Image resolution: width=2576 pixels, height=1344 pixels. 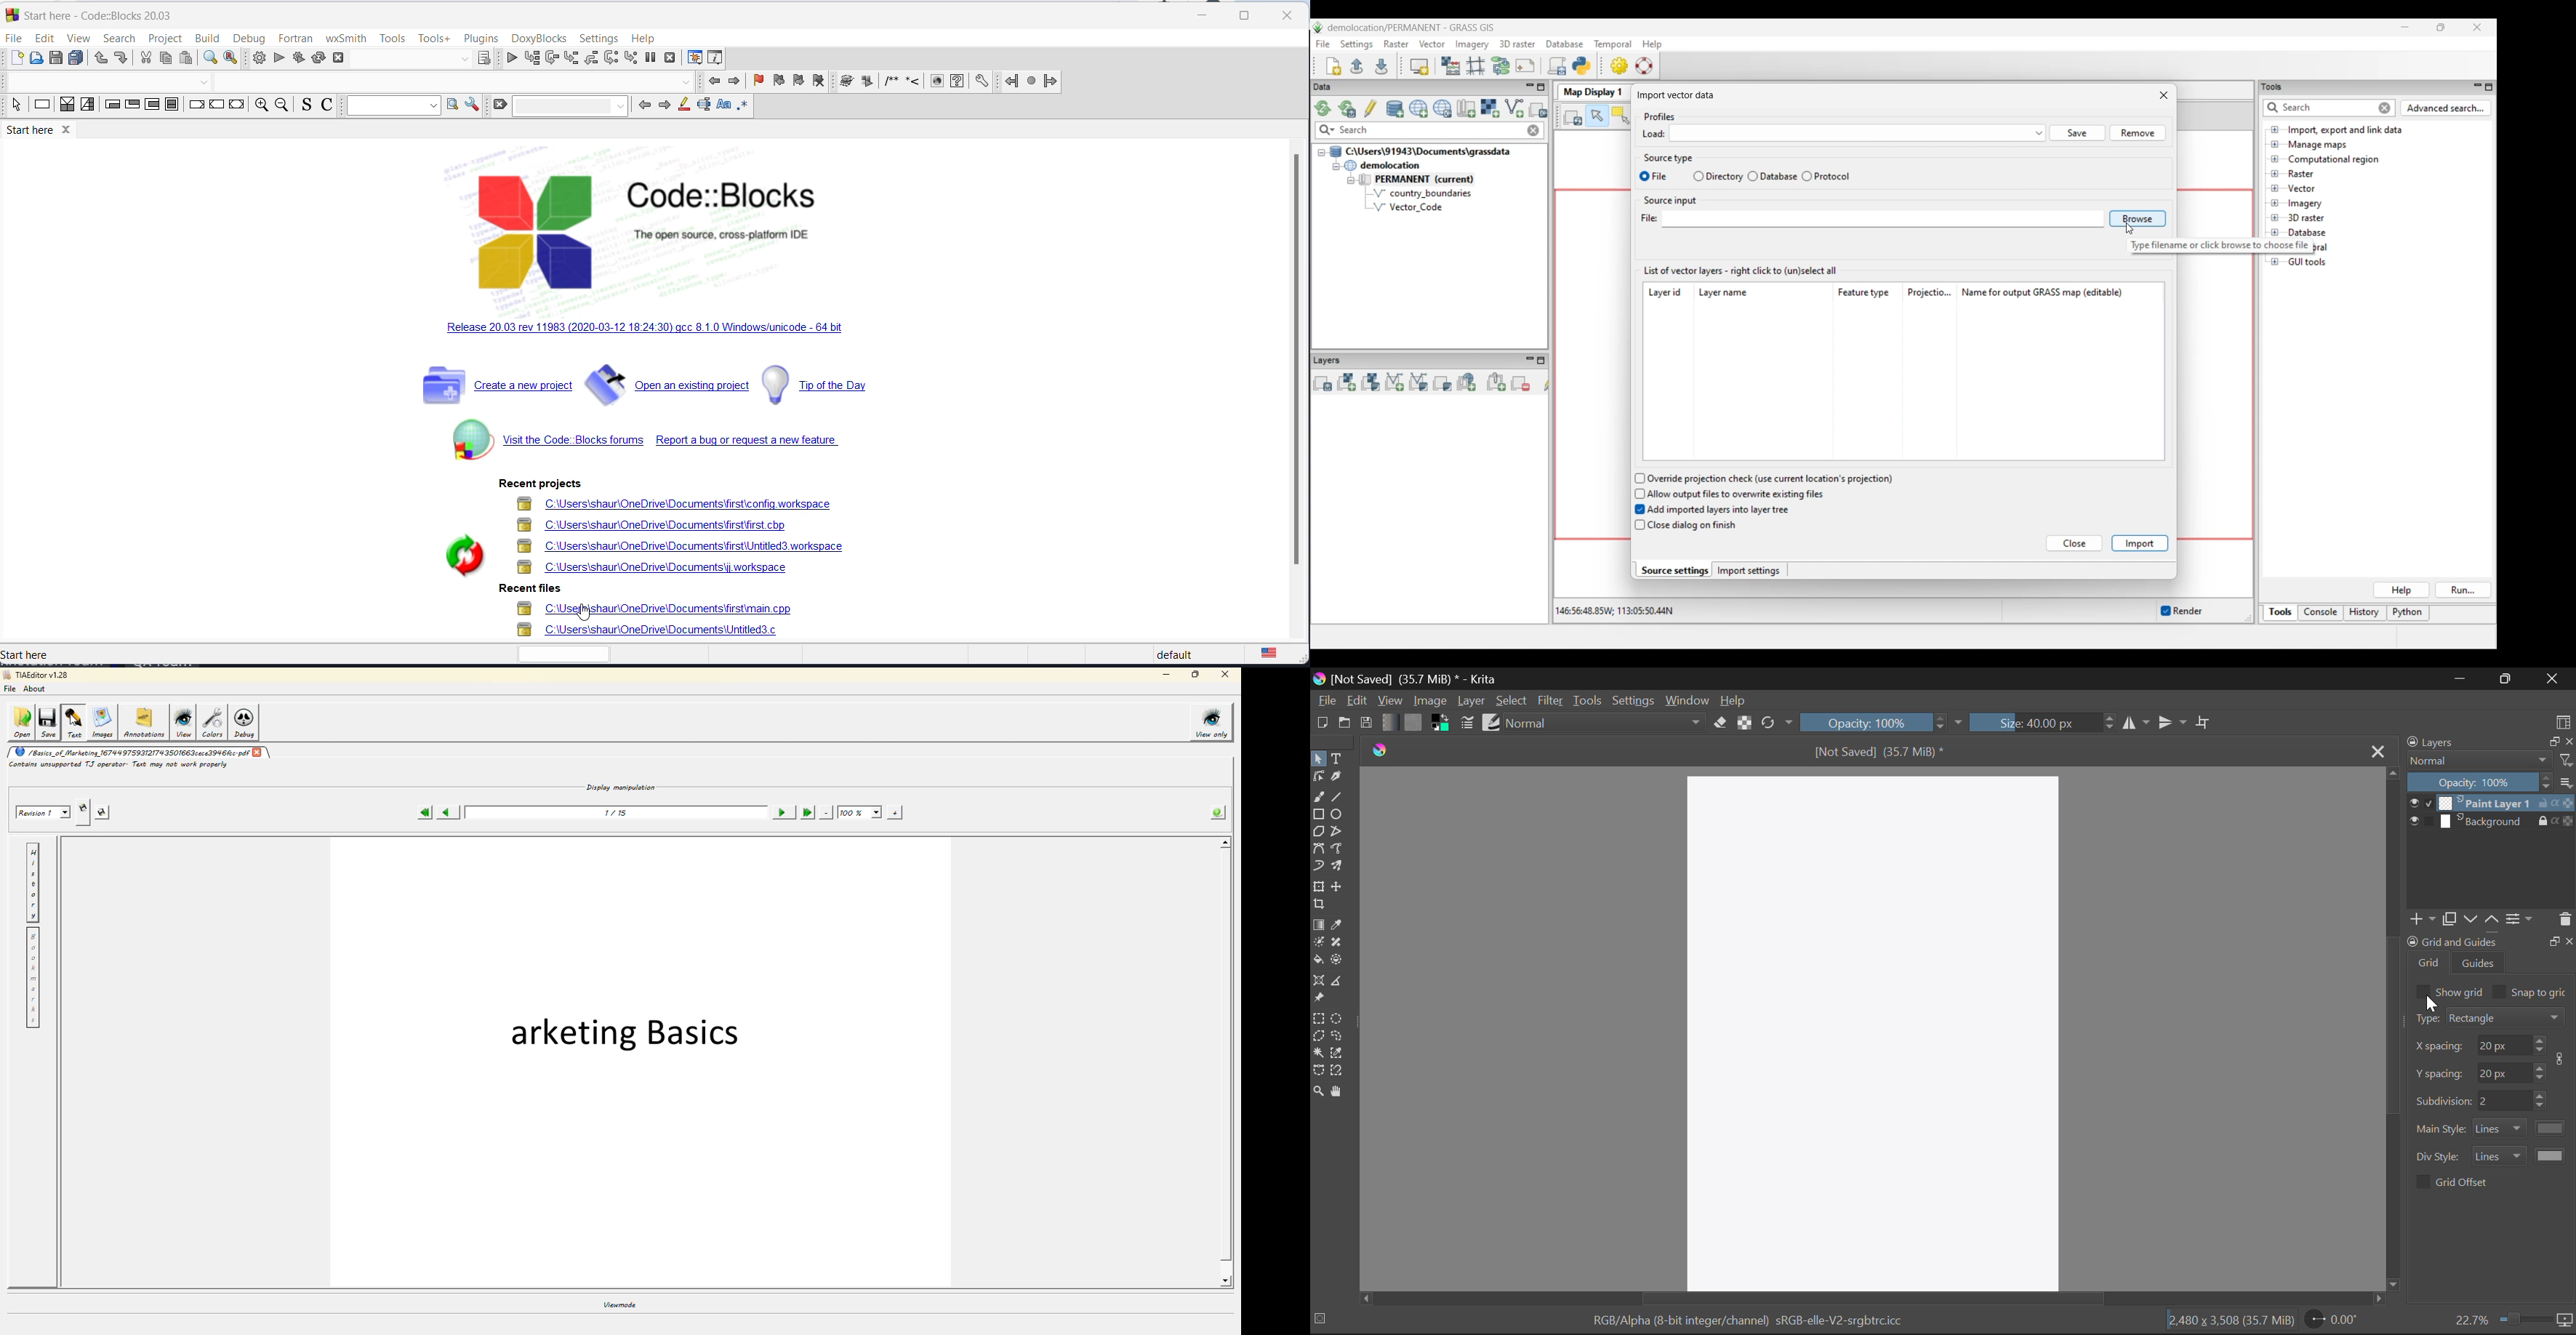 I want to click on previous, so click(x=711, y=82).